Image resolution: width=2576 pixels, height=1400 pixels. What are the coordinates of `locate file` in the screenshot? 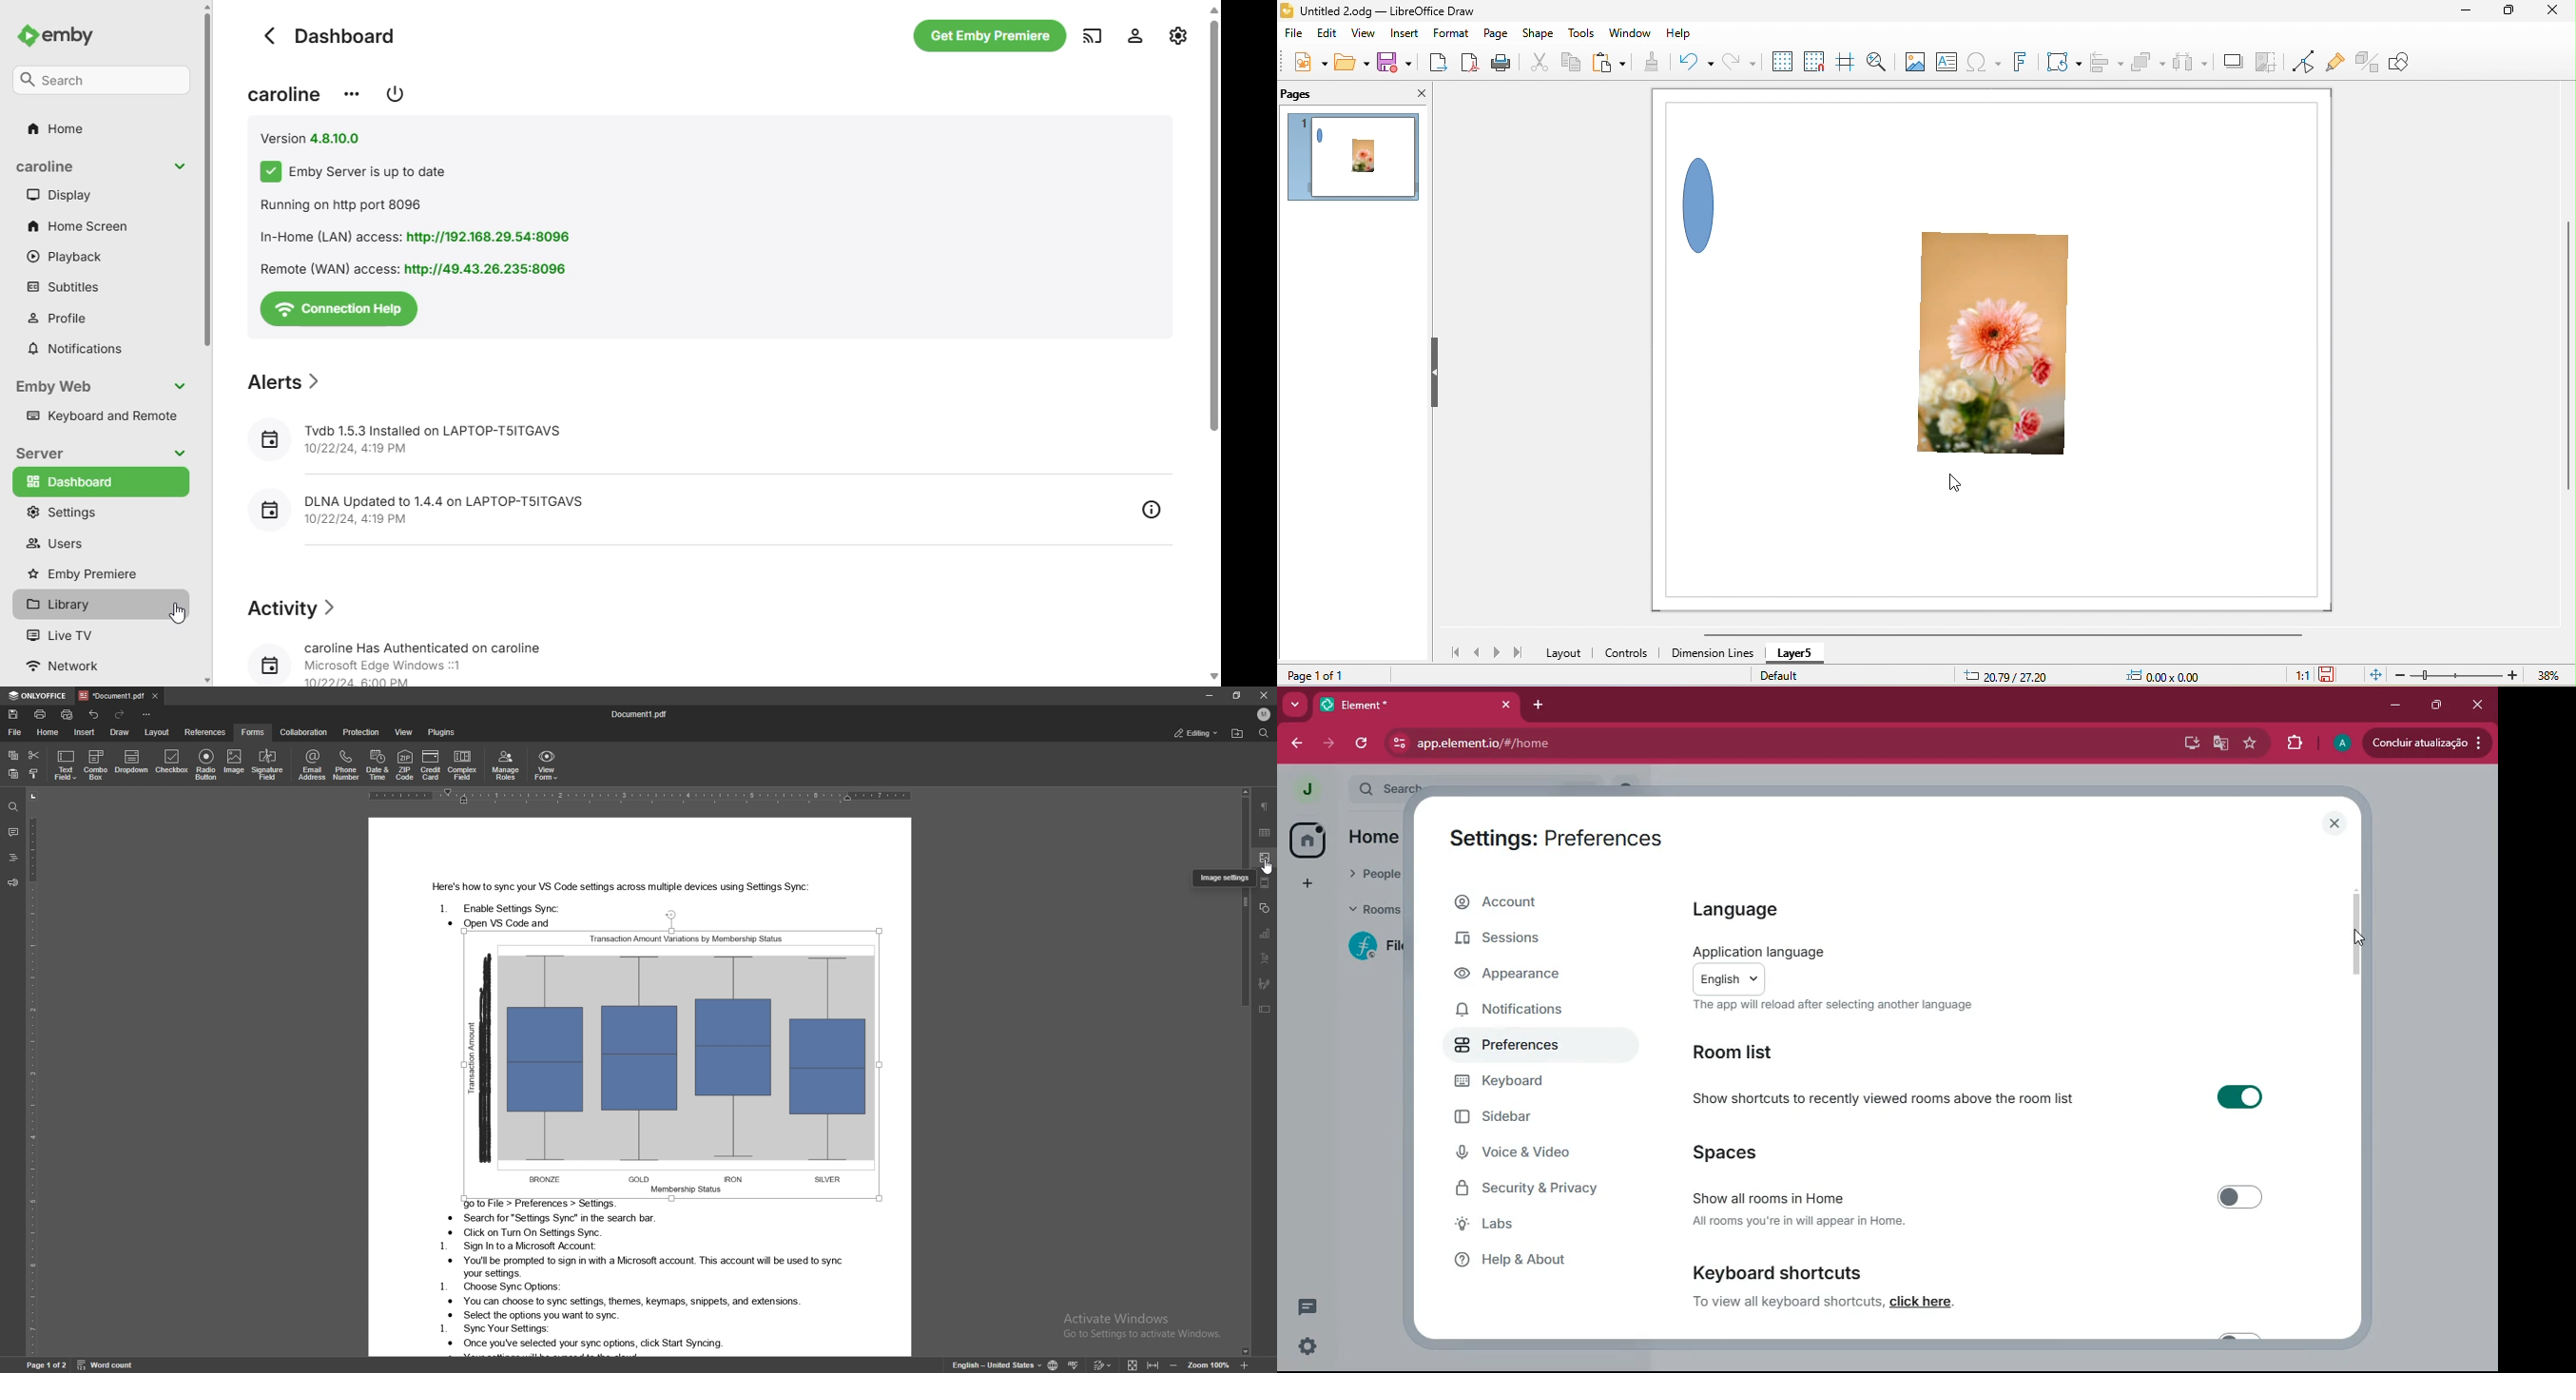 It's located at (1237, 734).